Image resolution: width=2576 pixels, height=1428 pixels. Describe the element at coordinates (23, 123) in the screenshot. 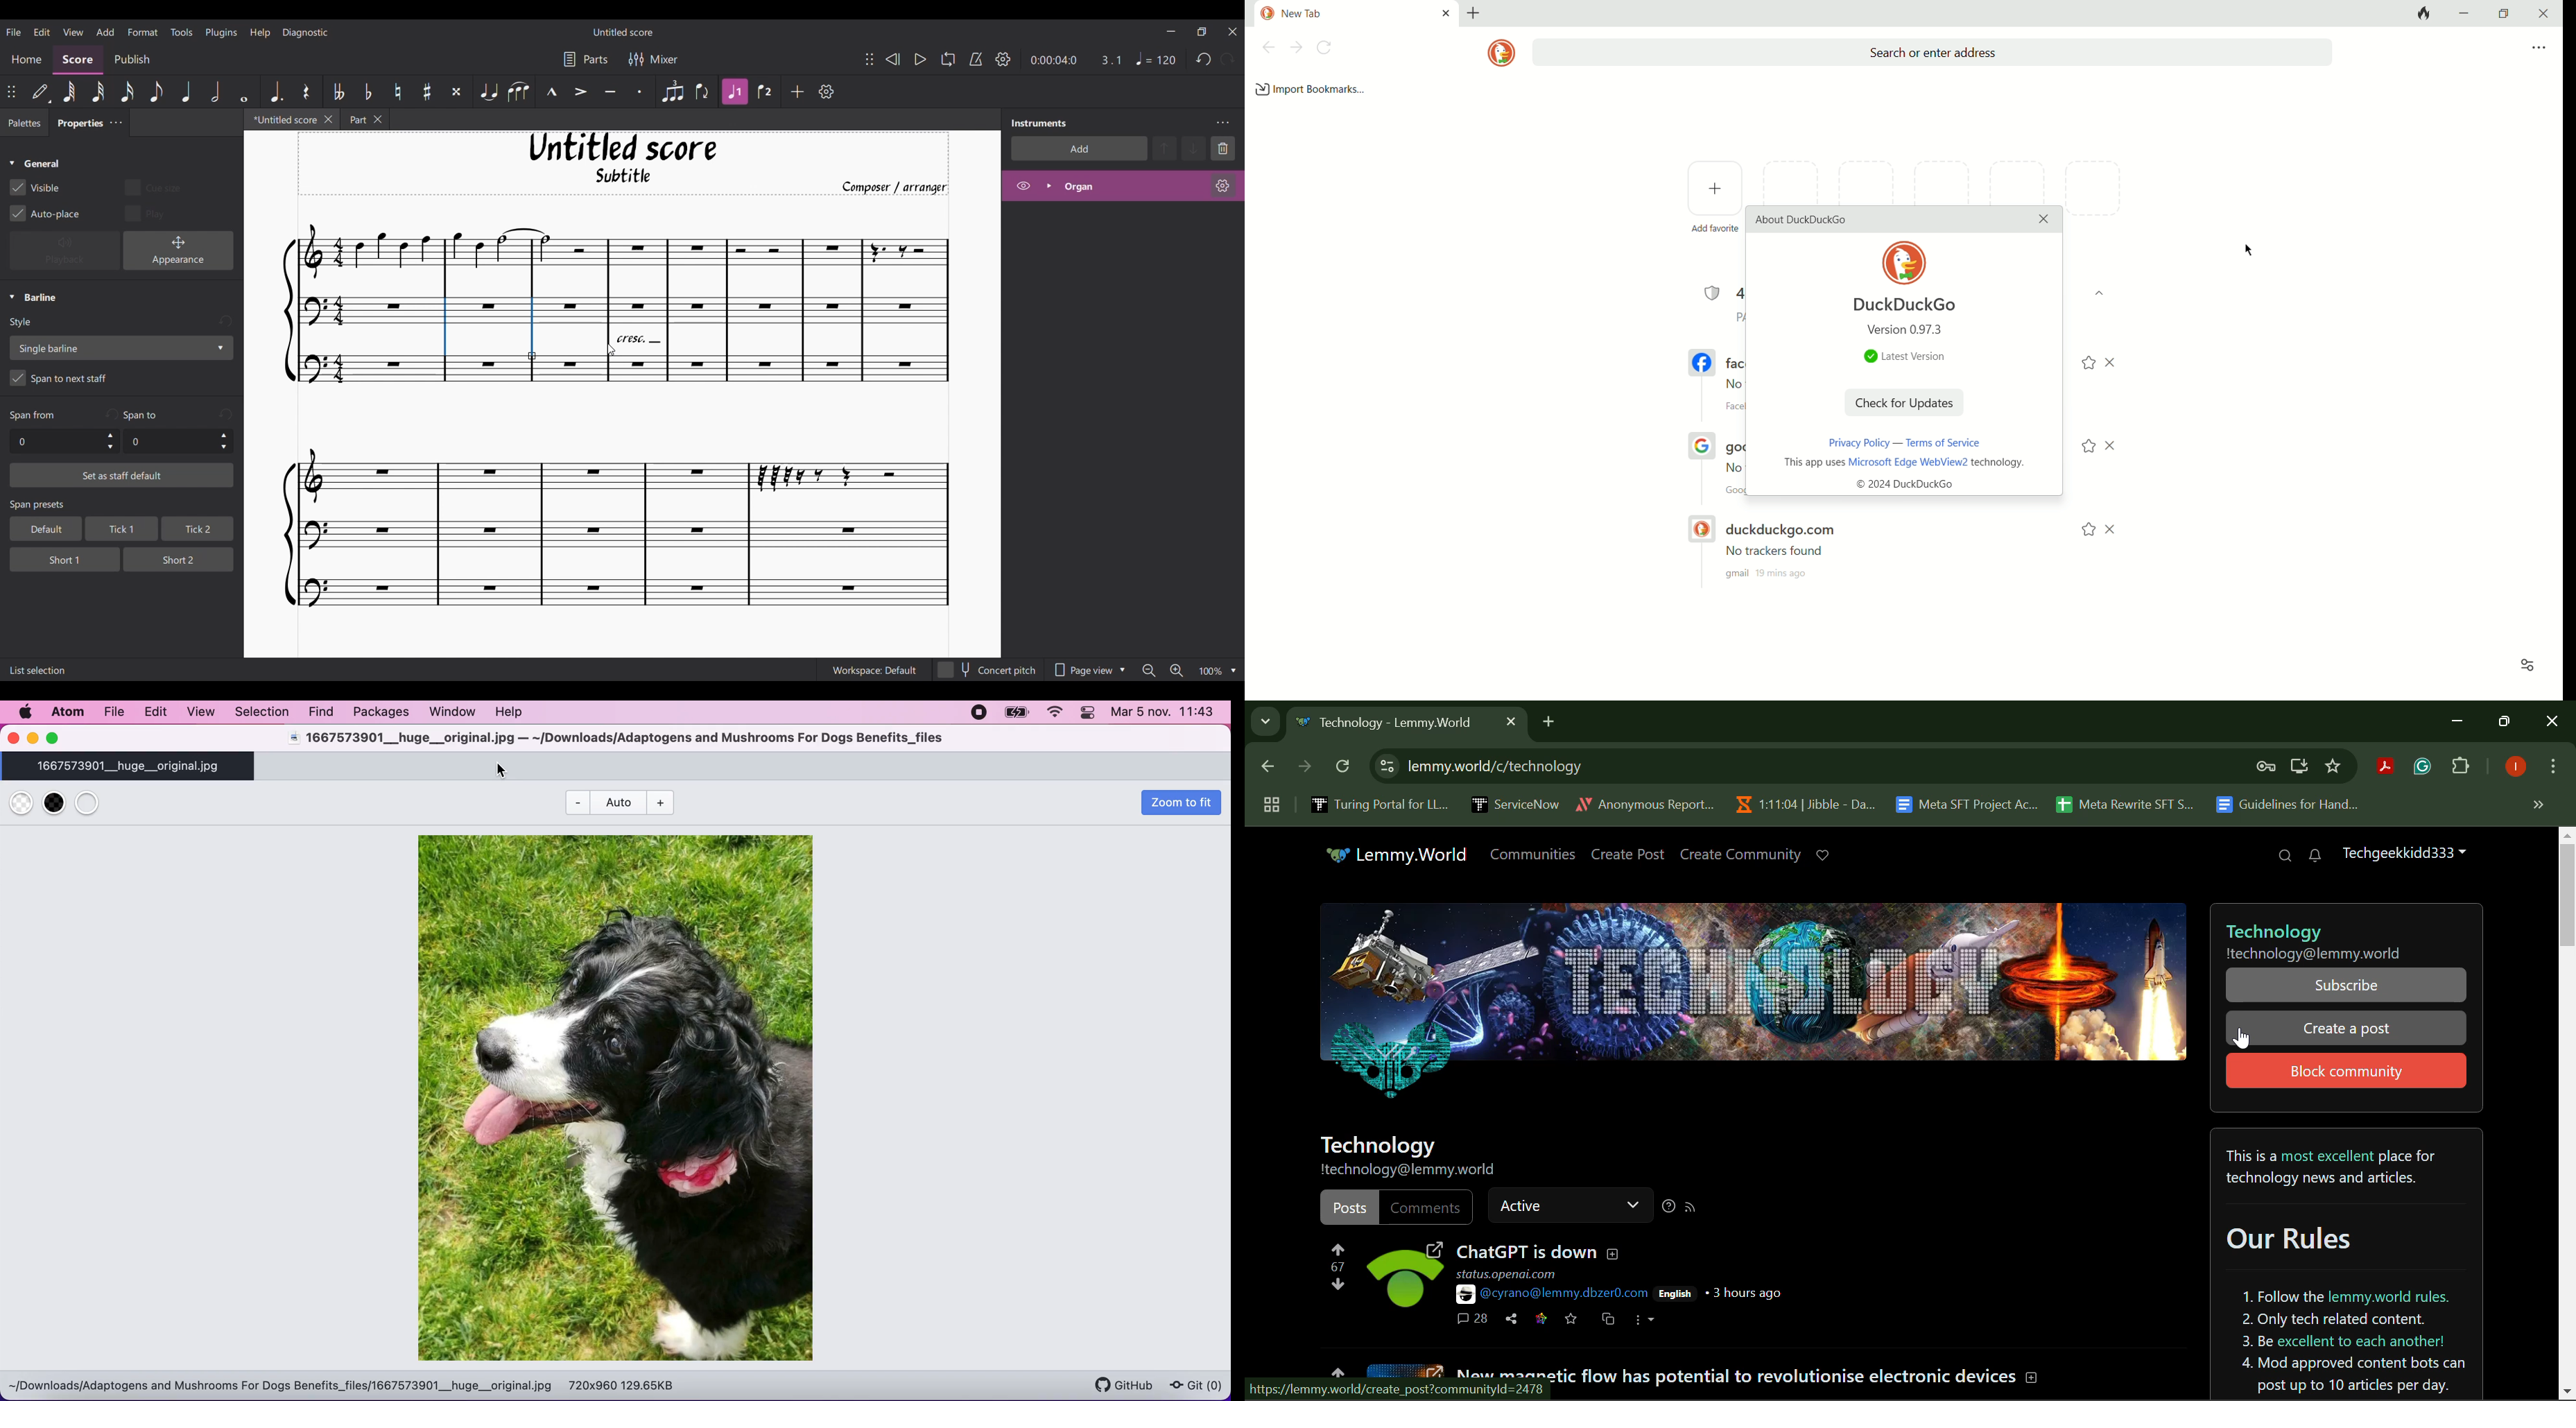

I see `Palette tab` at that location.